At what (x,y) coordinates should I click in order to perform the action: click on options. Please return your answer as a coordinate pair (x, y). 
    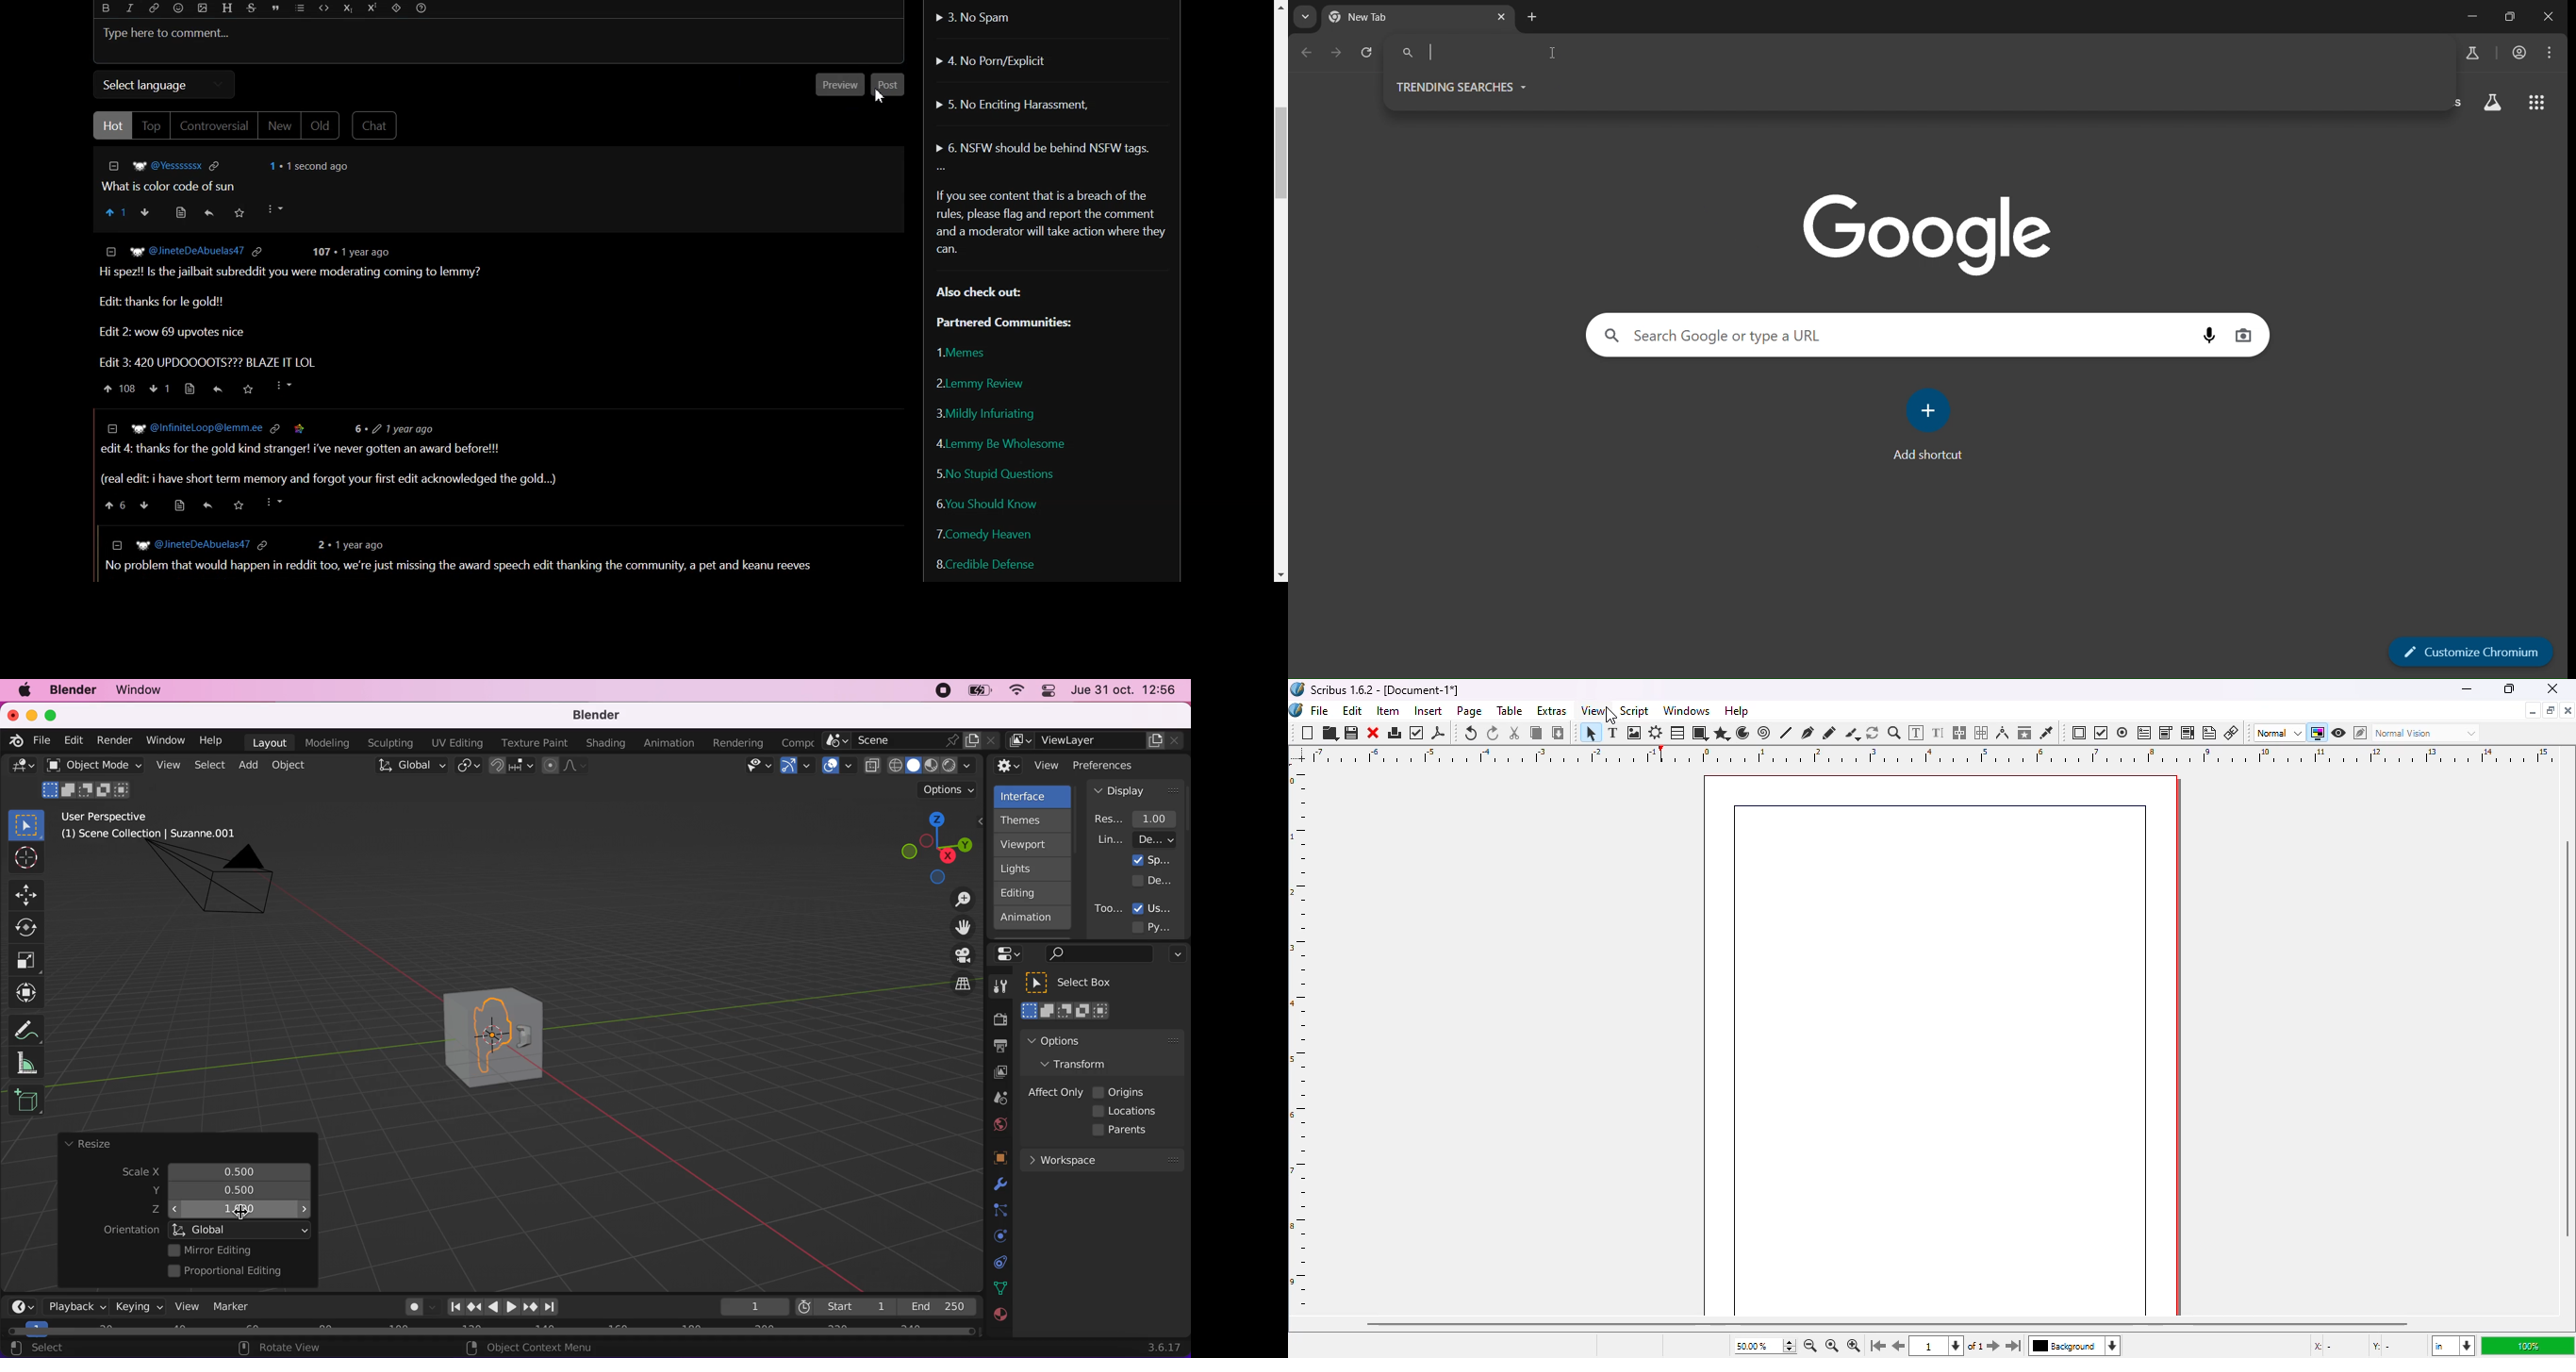
    Looking at the image, I should click on (949, 790).